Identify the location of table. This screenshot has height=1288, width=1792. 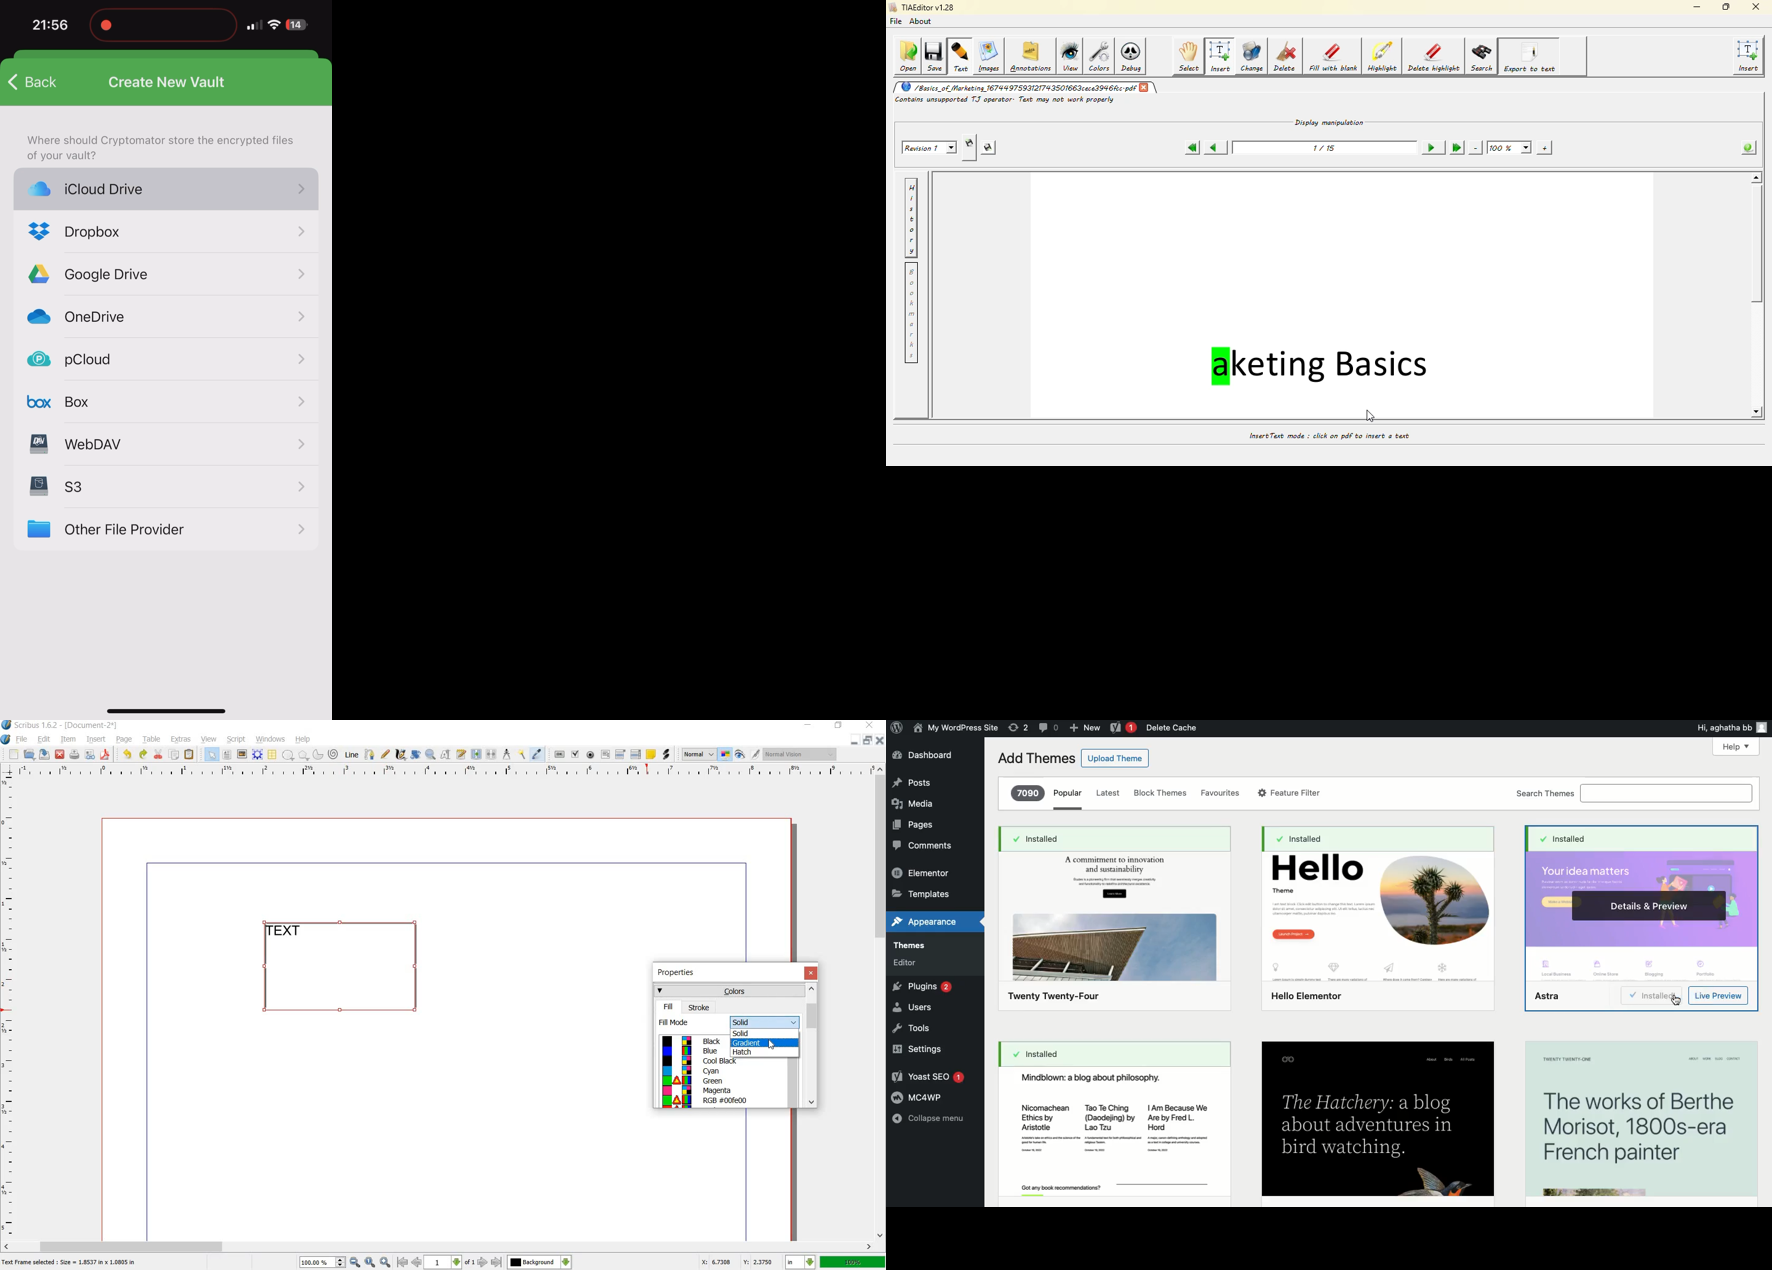
(152, 741).